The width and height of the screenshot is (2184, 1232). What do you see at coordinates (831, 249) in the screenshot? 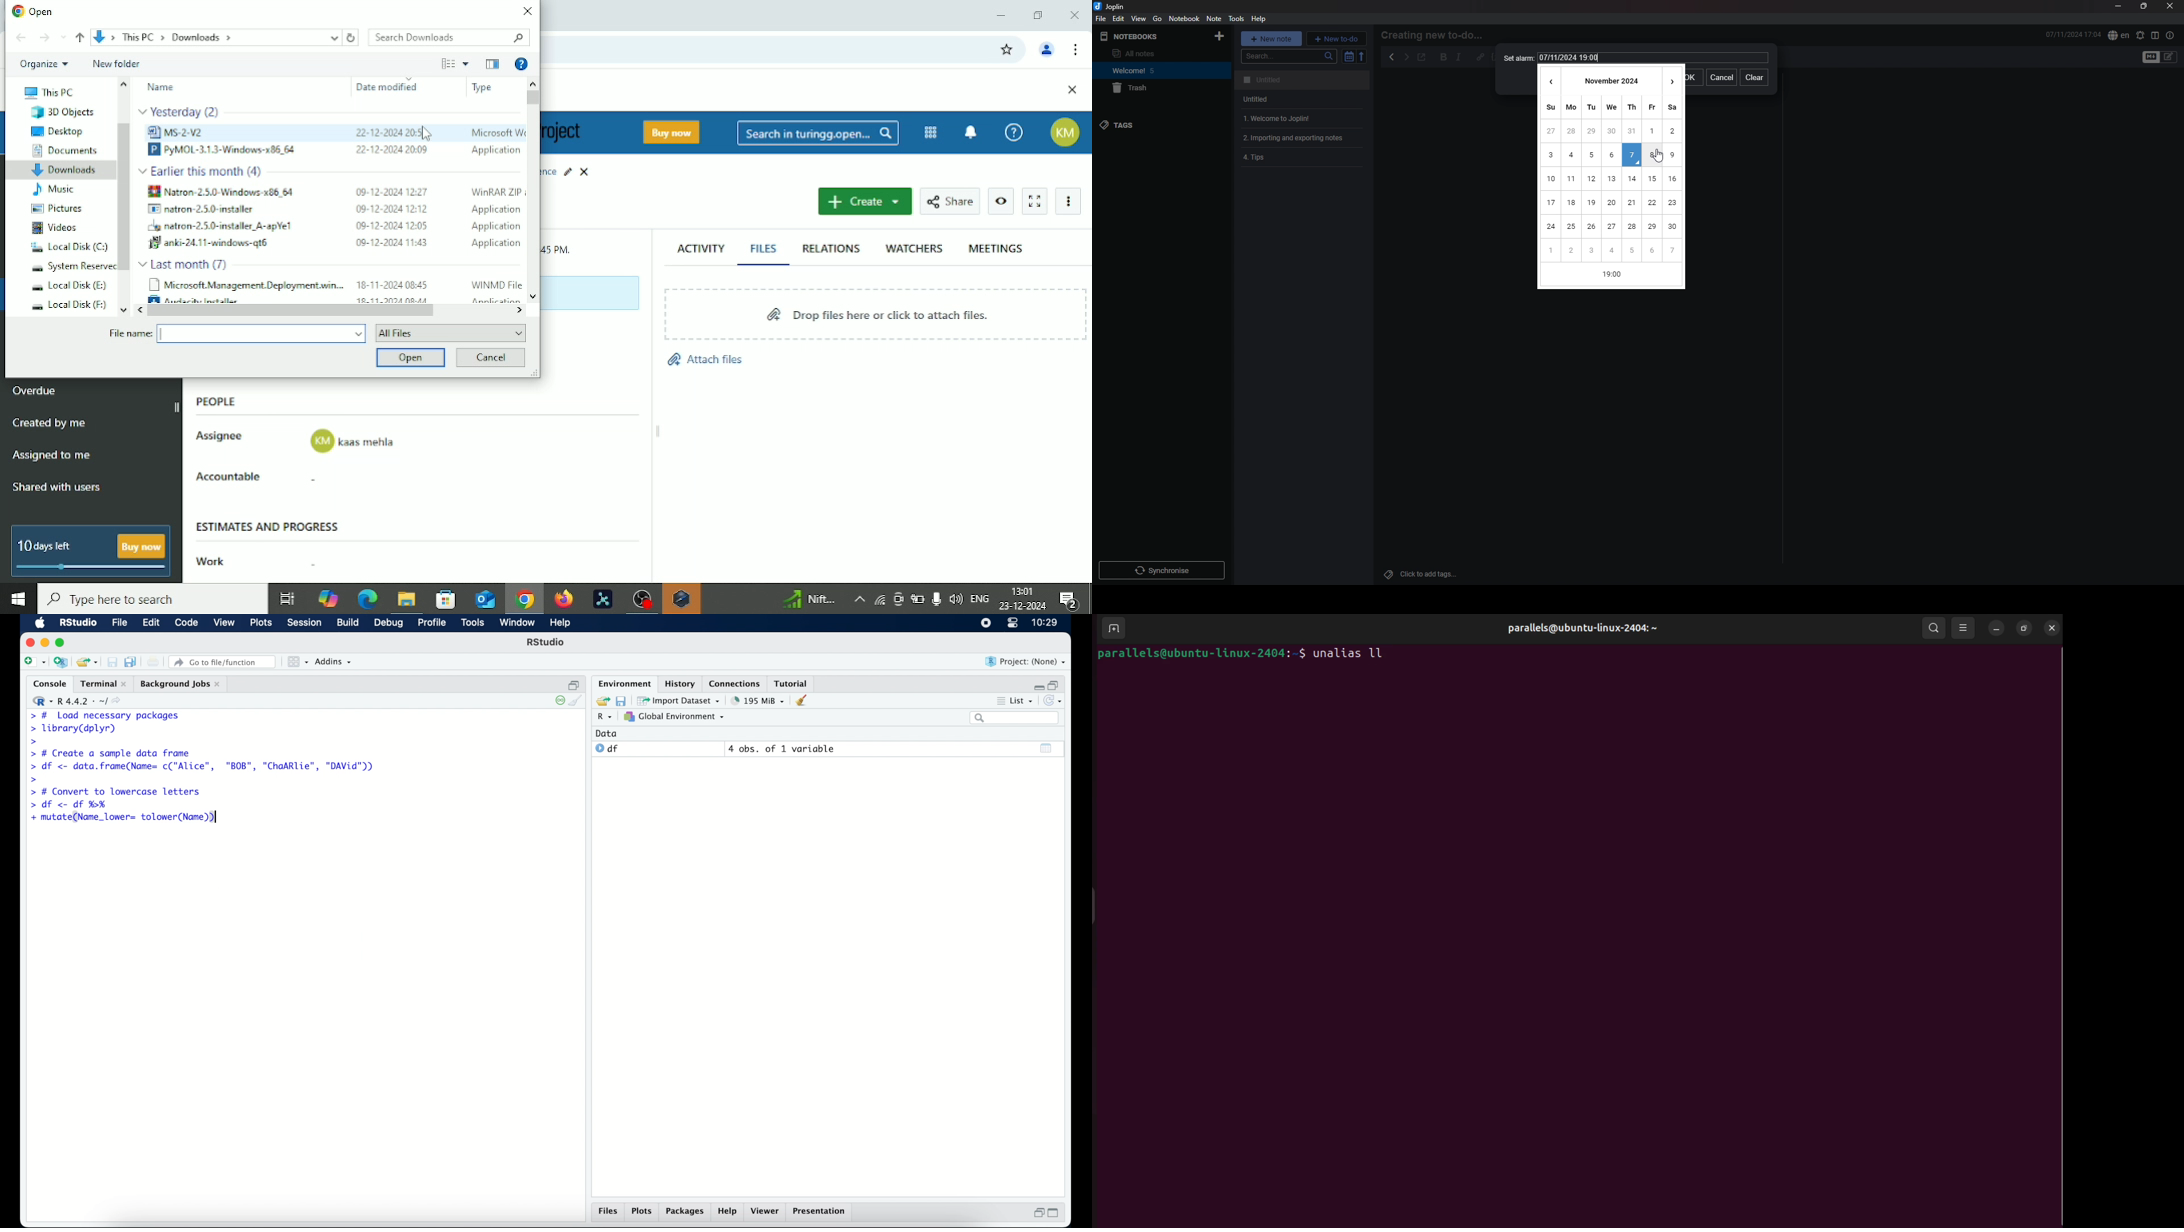
I see `Relations` at bounding box center [831, 249].